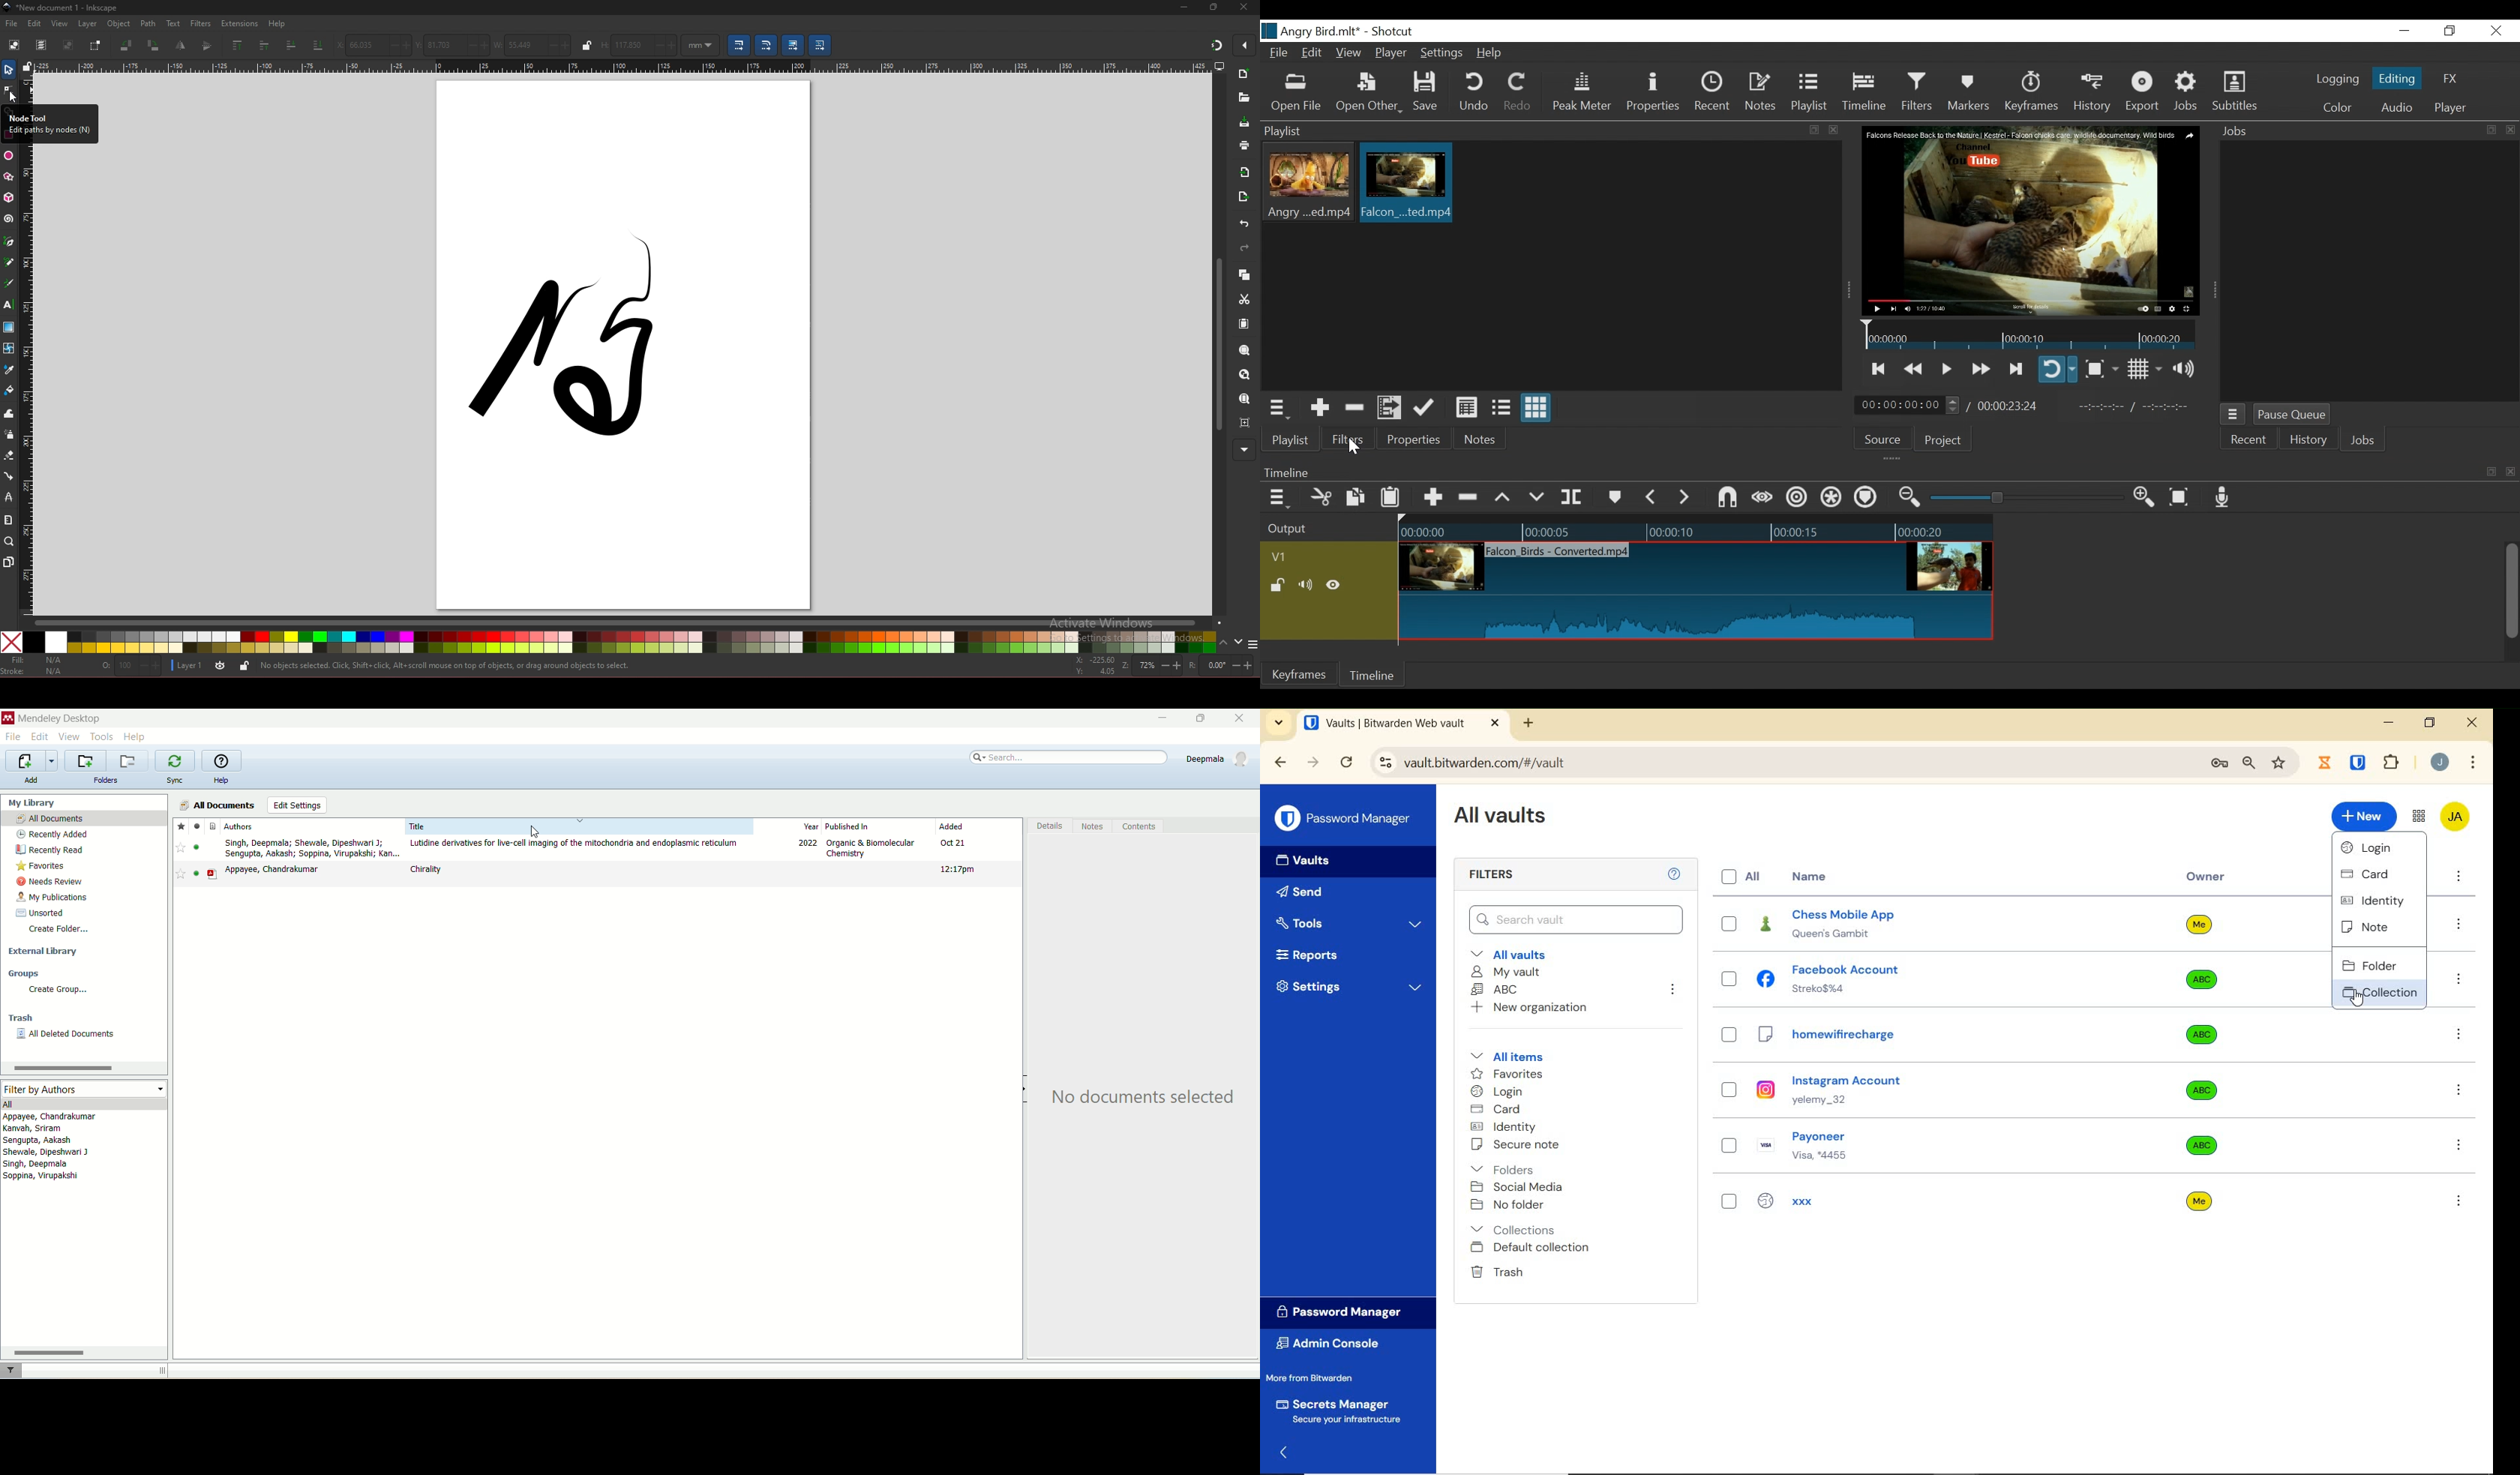 Image resolution: width=2520 pixels, height=1484 pixels. What do you see at coordinates (2294, 415) in the screenshot?
I see `Pause Queue` at bounding box center [2294, 415].